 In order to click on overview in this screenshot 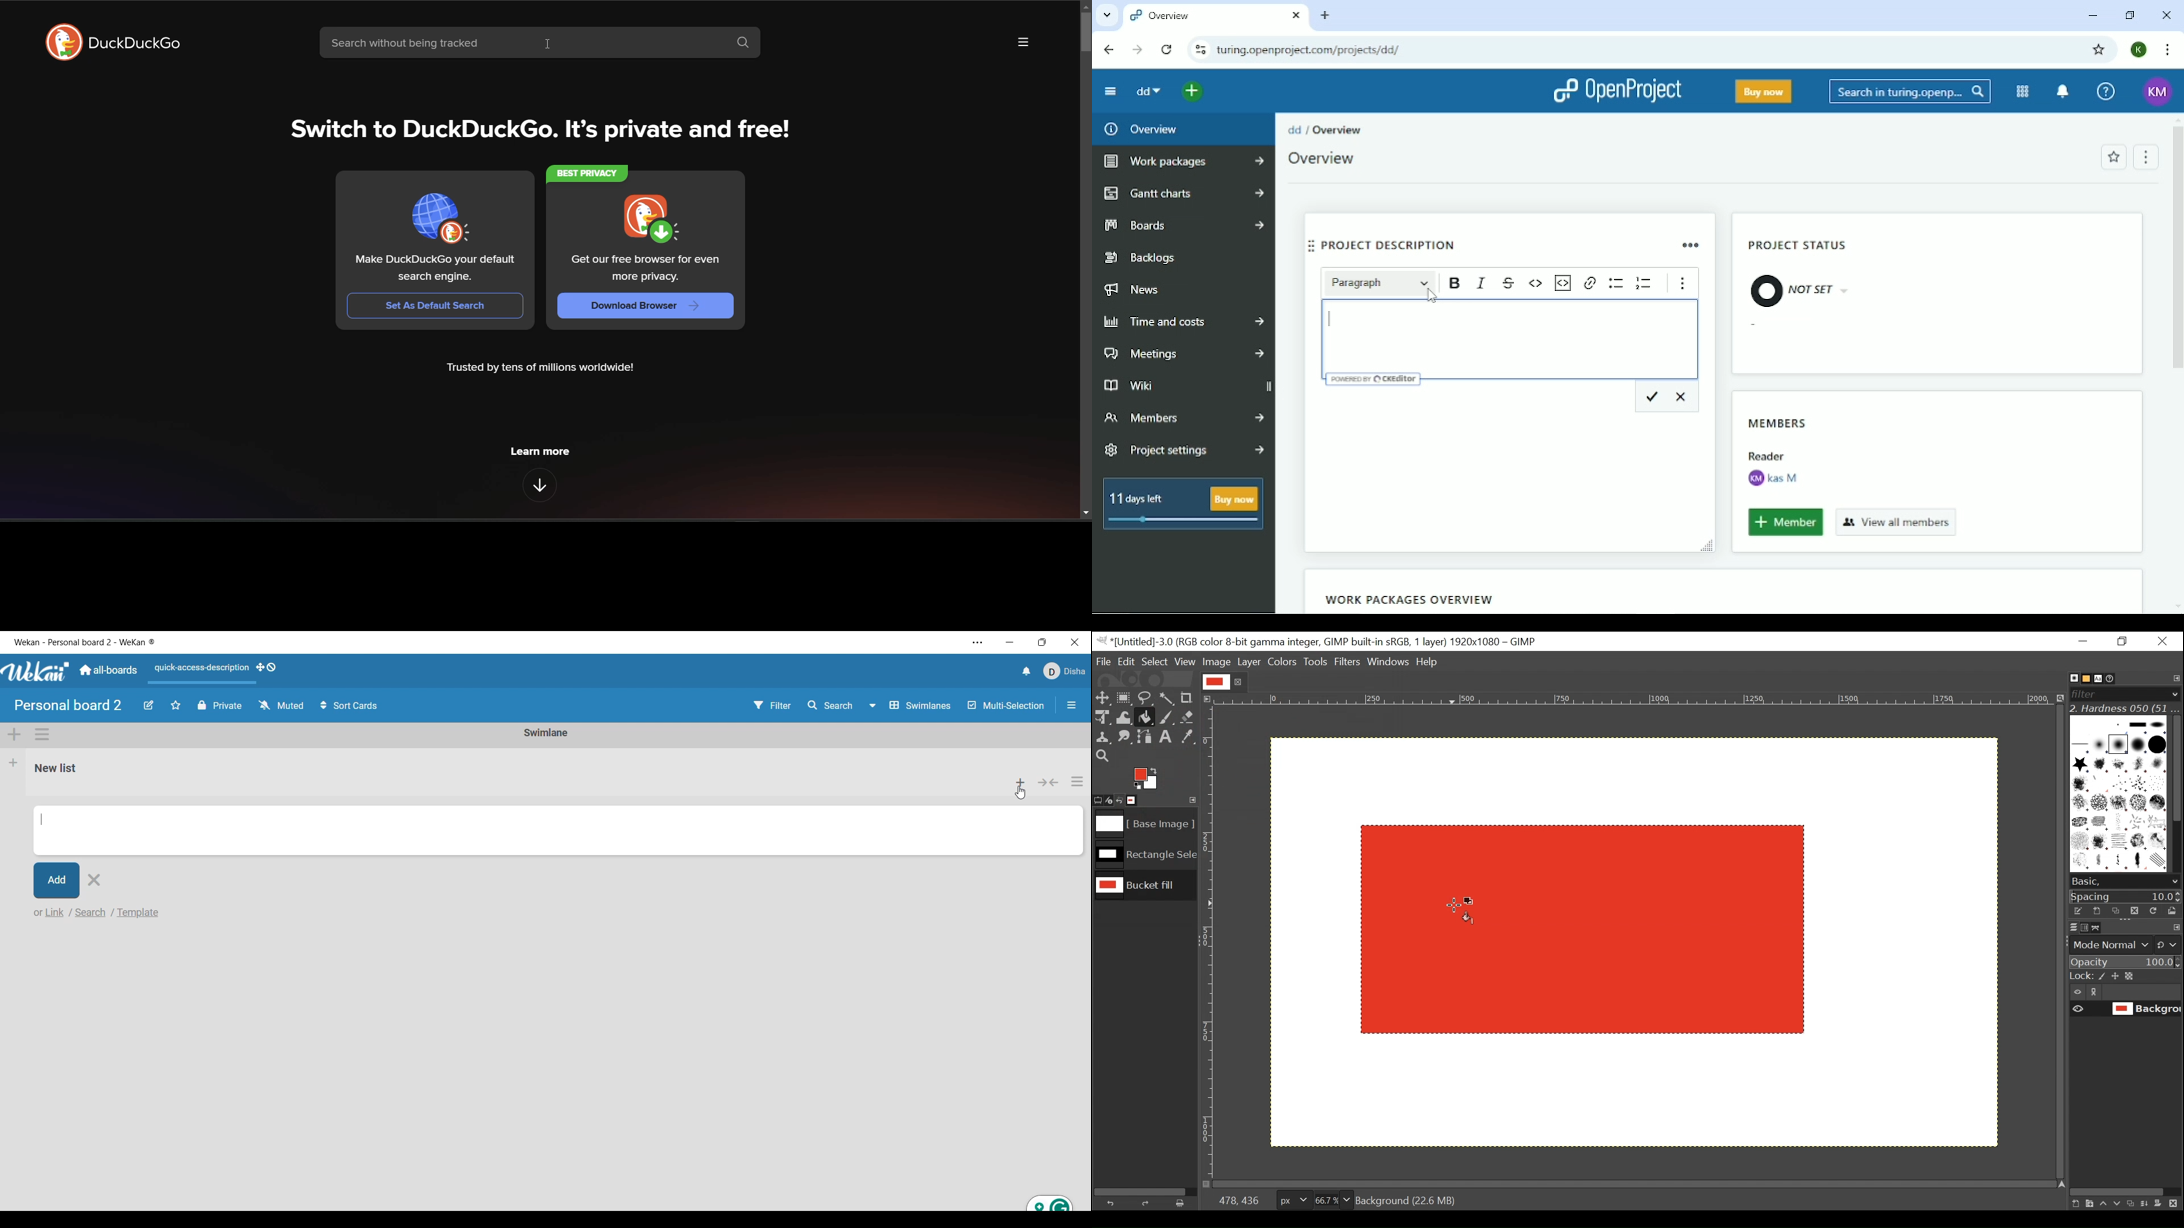, I will do `click(1216, 17)`.